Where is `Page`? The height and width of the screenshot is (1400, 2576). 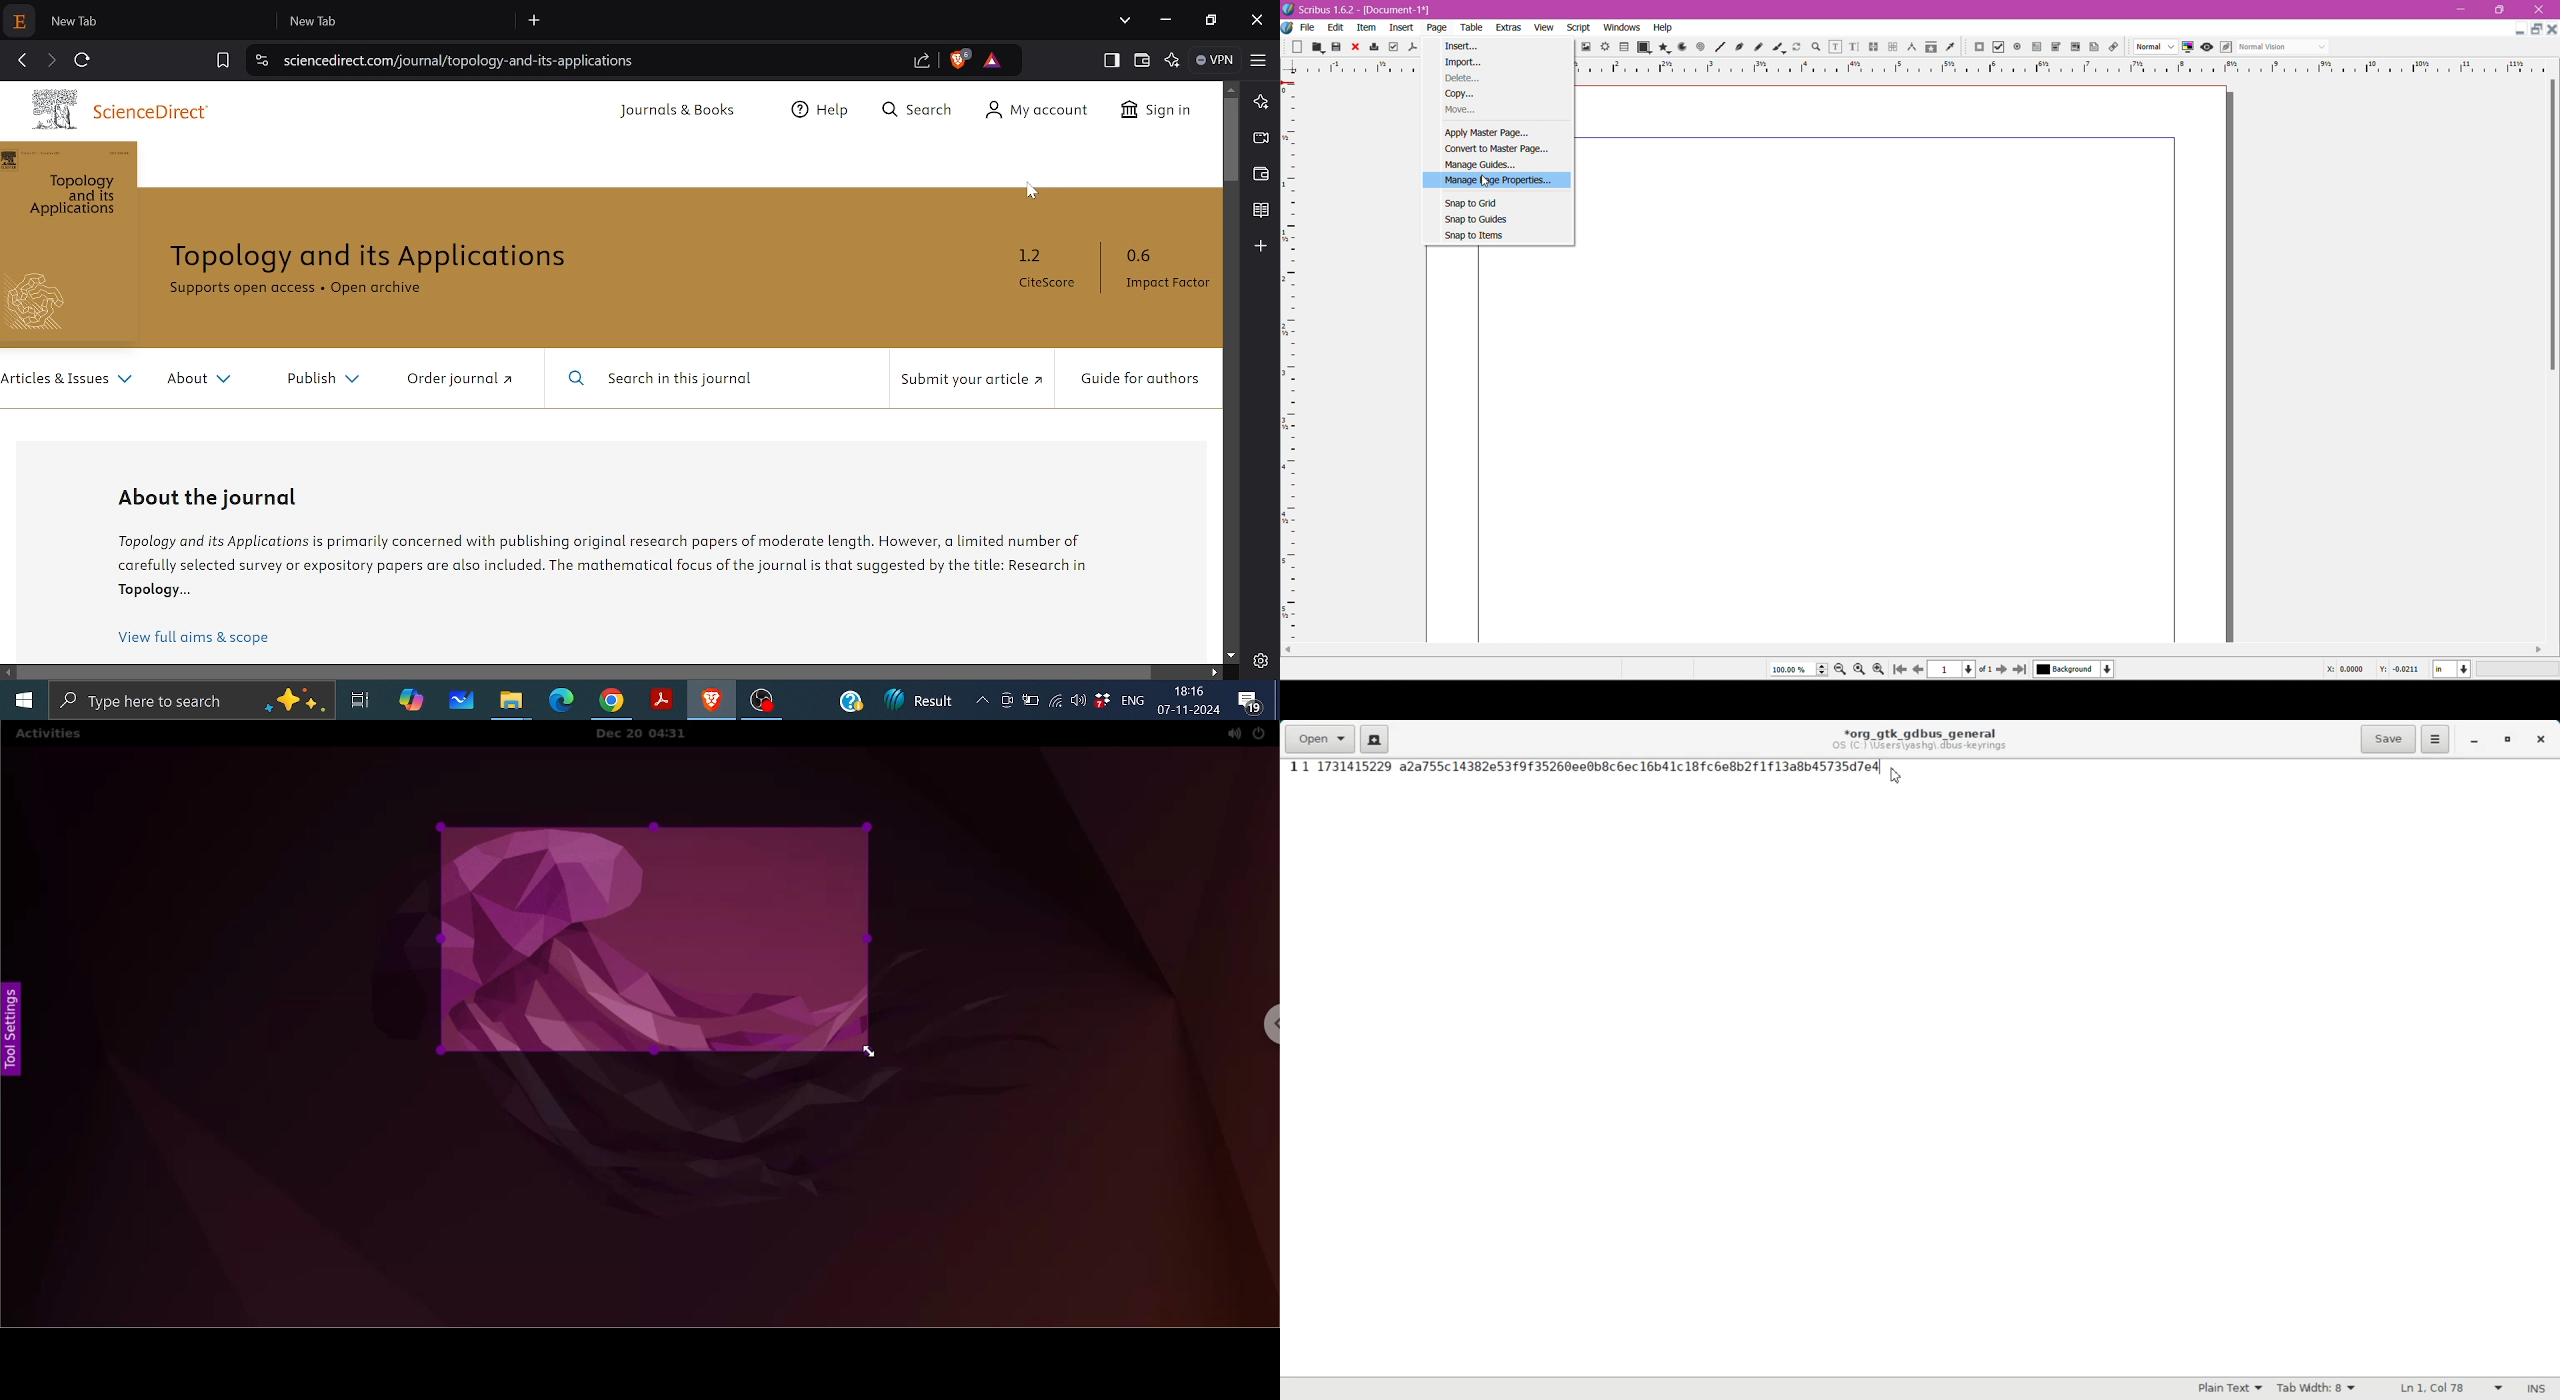 Page is located at coordinates (1435, 27).